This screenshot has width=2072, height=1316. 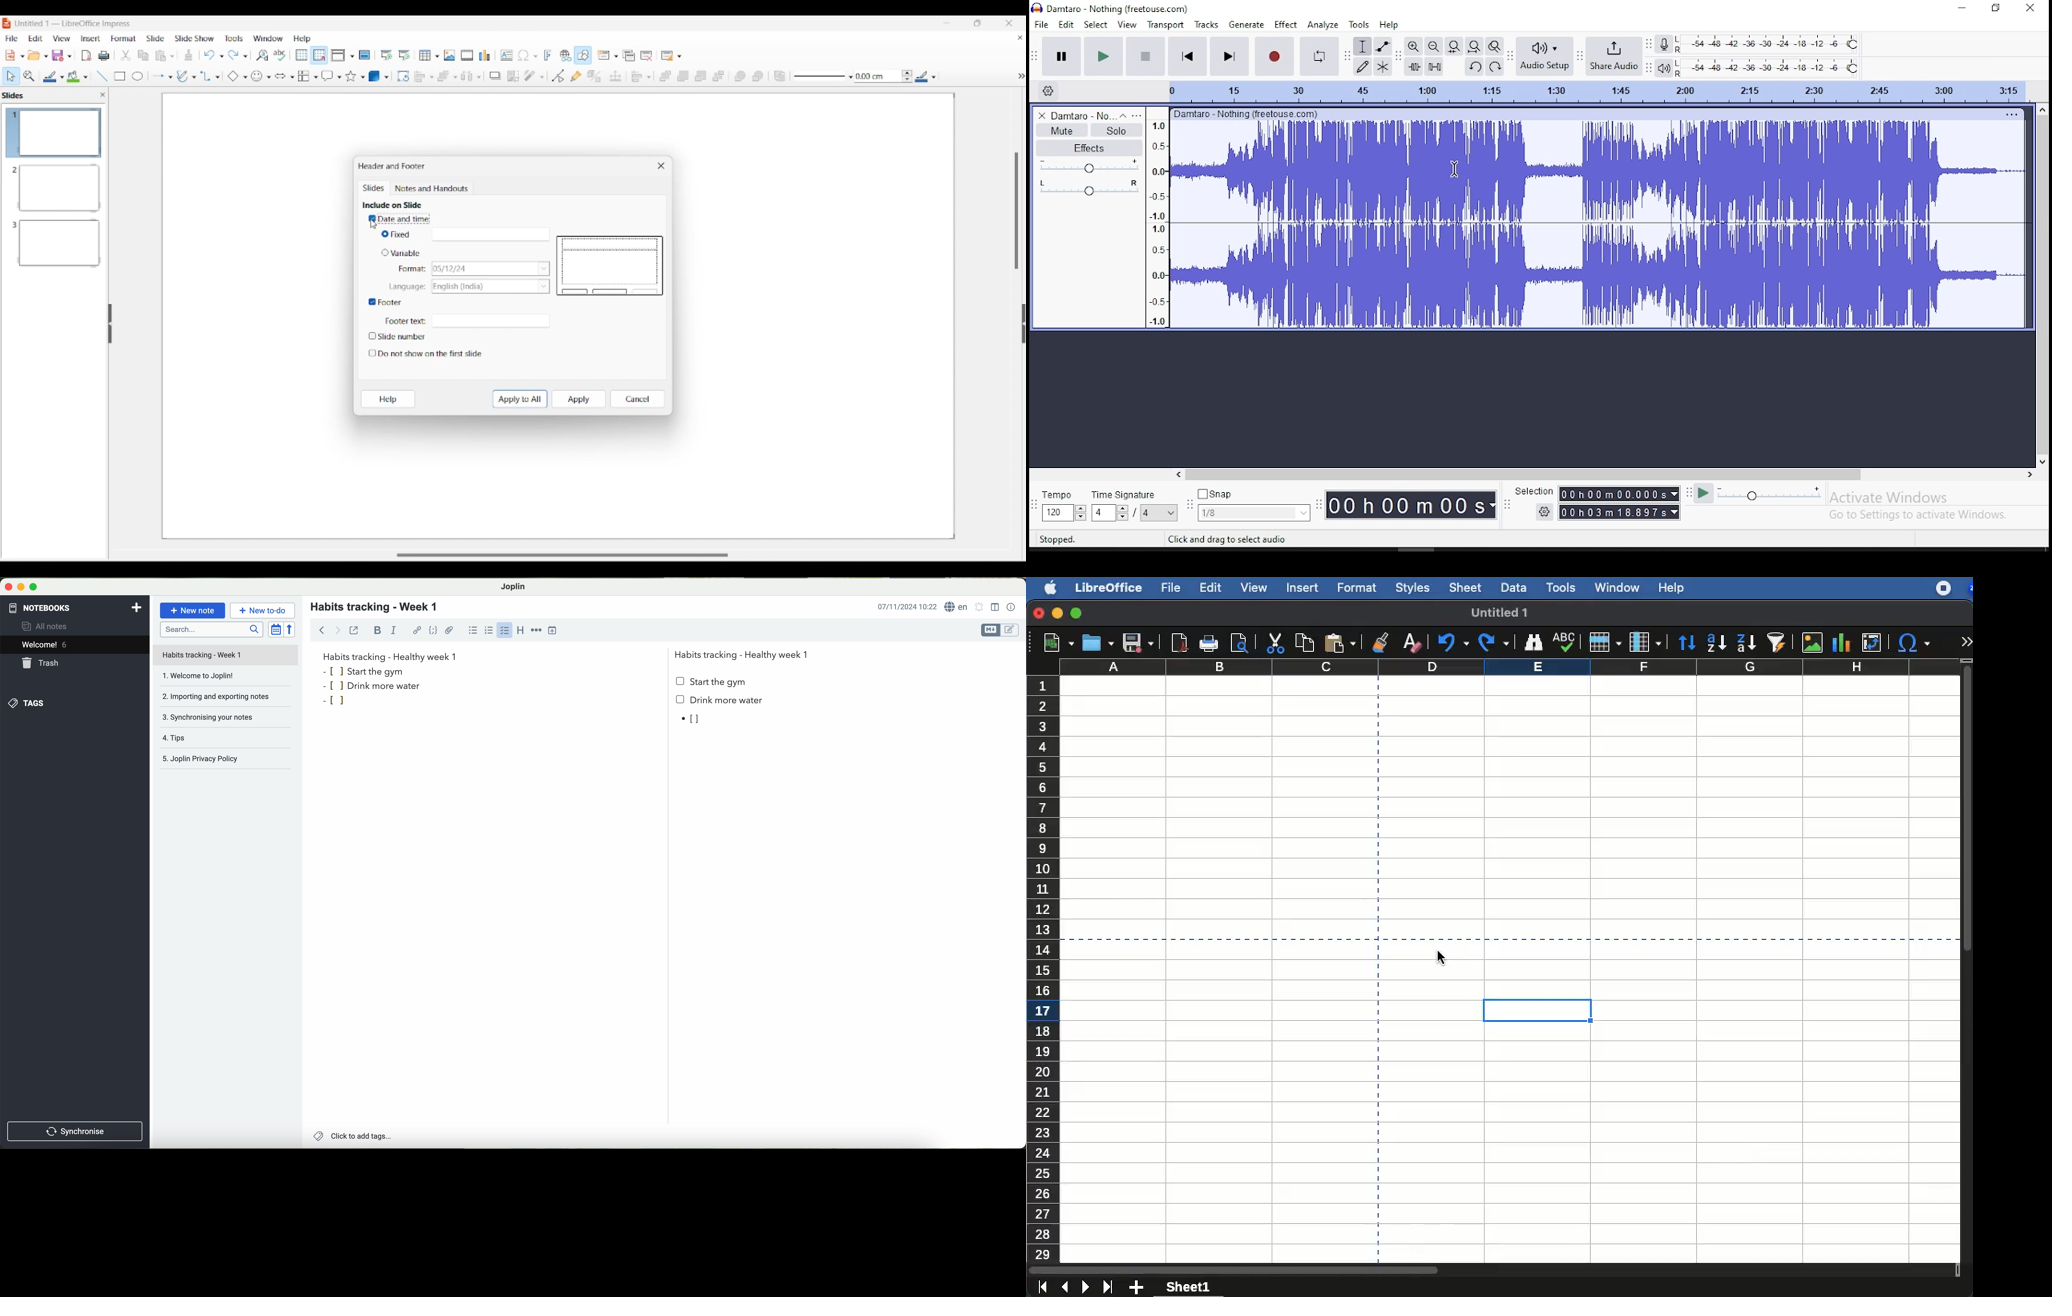 What do you see at coordinates (1066, 24) in the screenshot?
I see `edit` at bounding box center [1066, 24].